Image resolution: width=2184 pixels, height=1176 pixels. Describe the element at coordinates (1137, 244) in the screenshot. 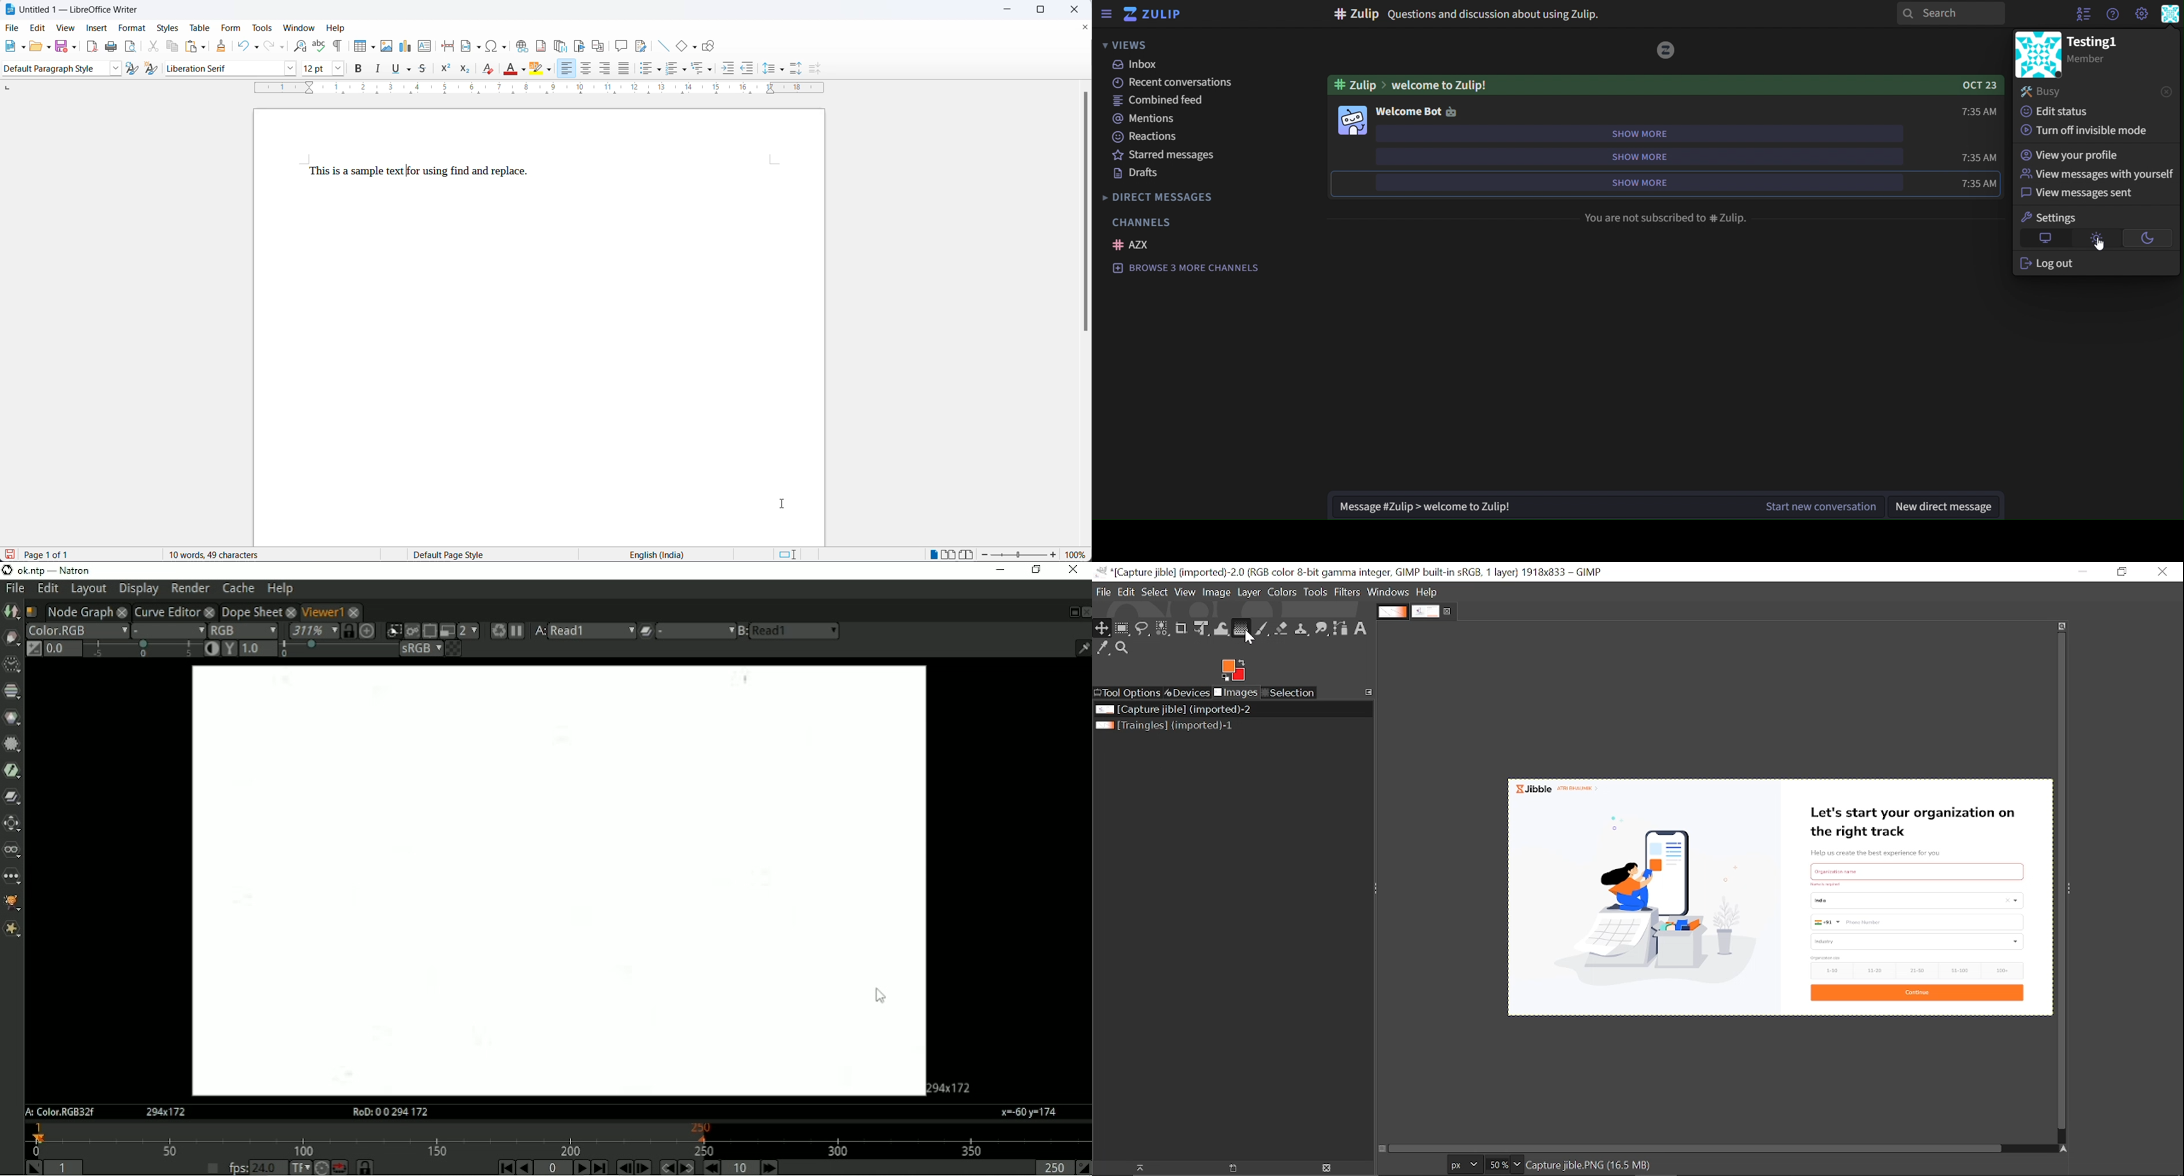

I see `azx` at that location.